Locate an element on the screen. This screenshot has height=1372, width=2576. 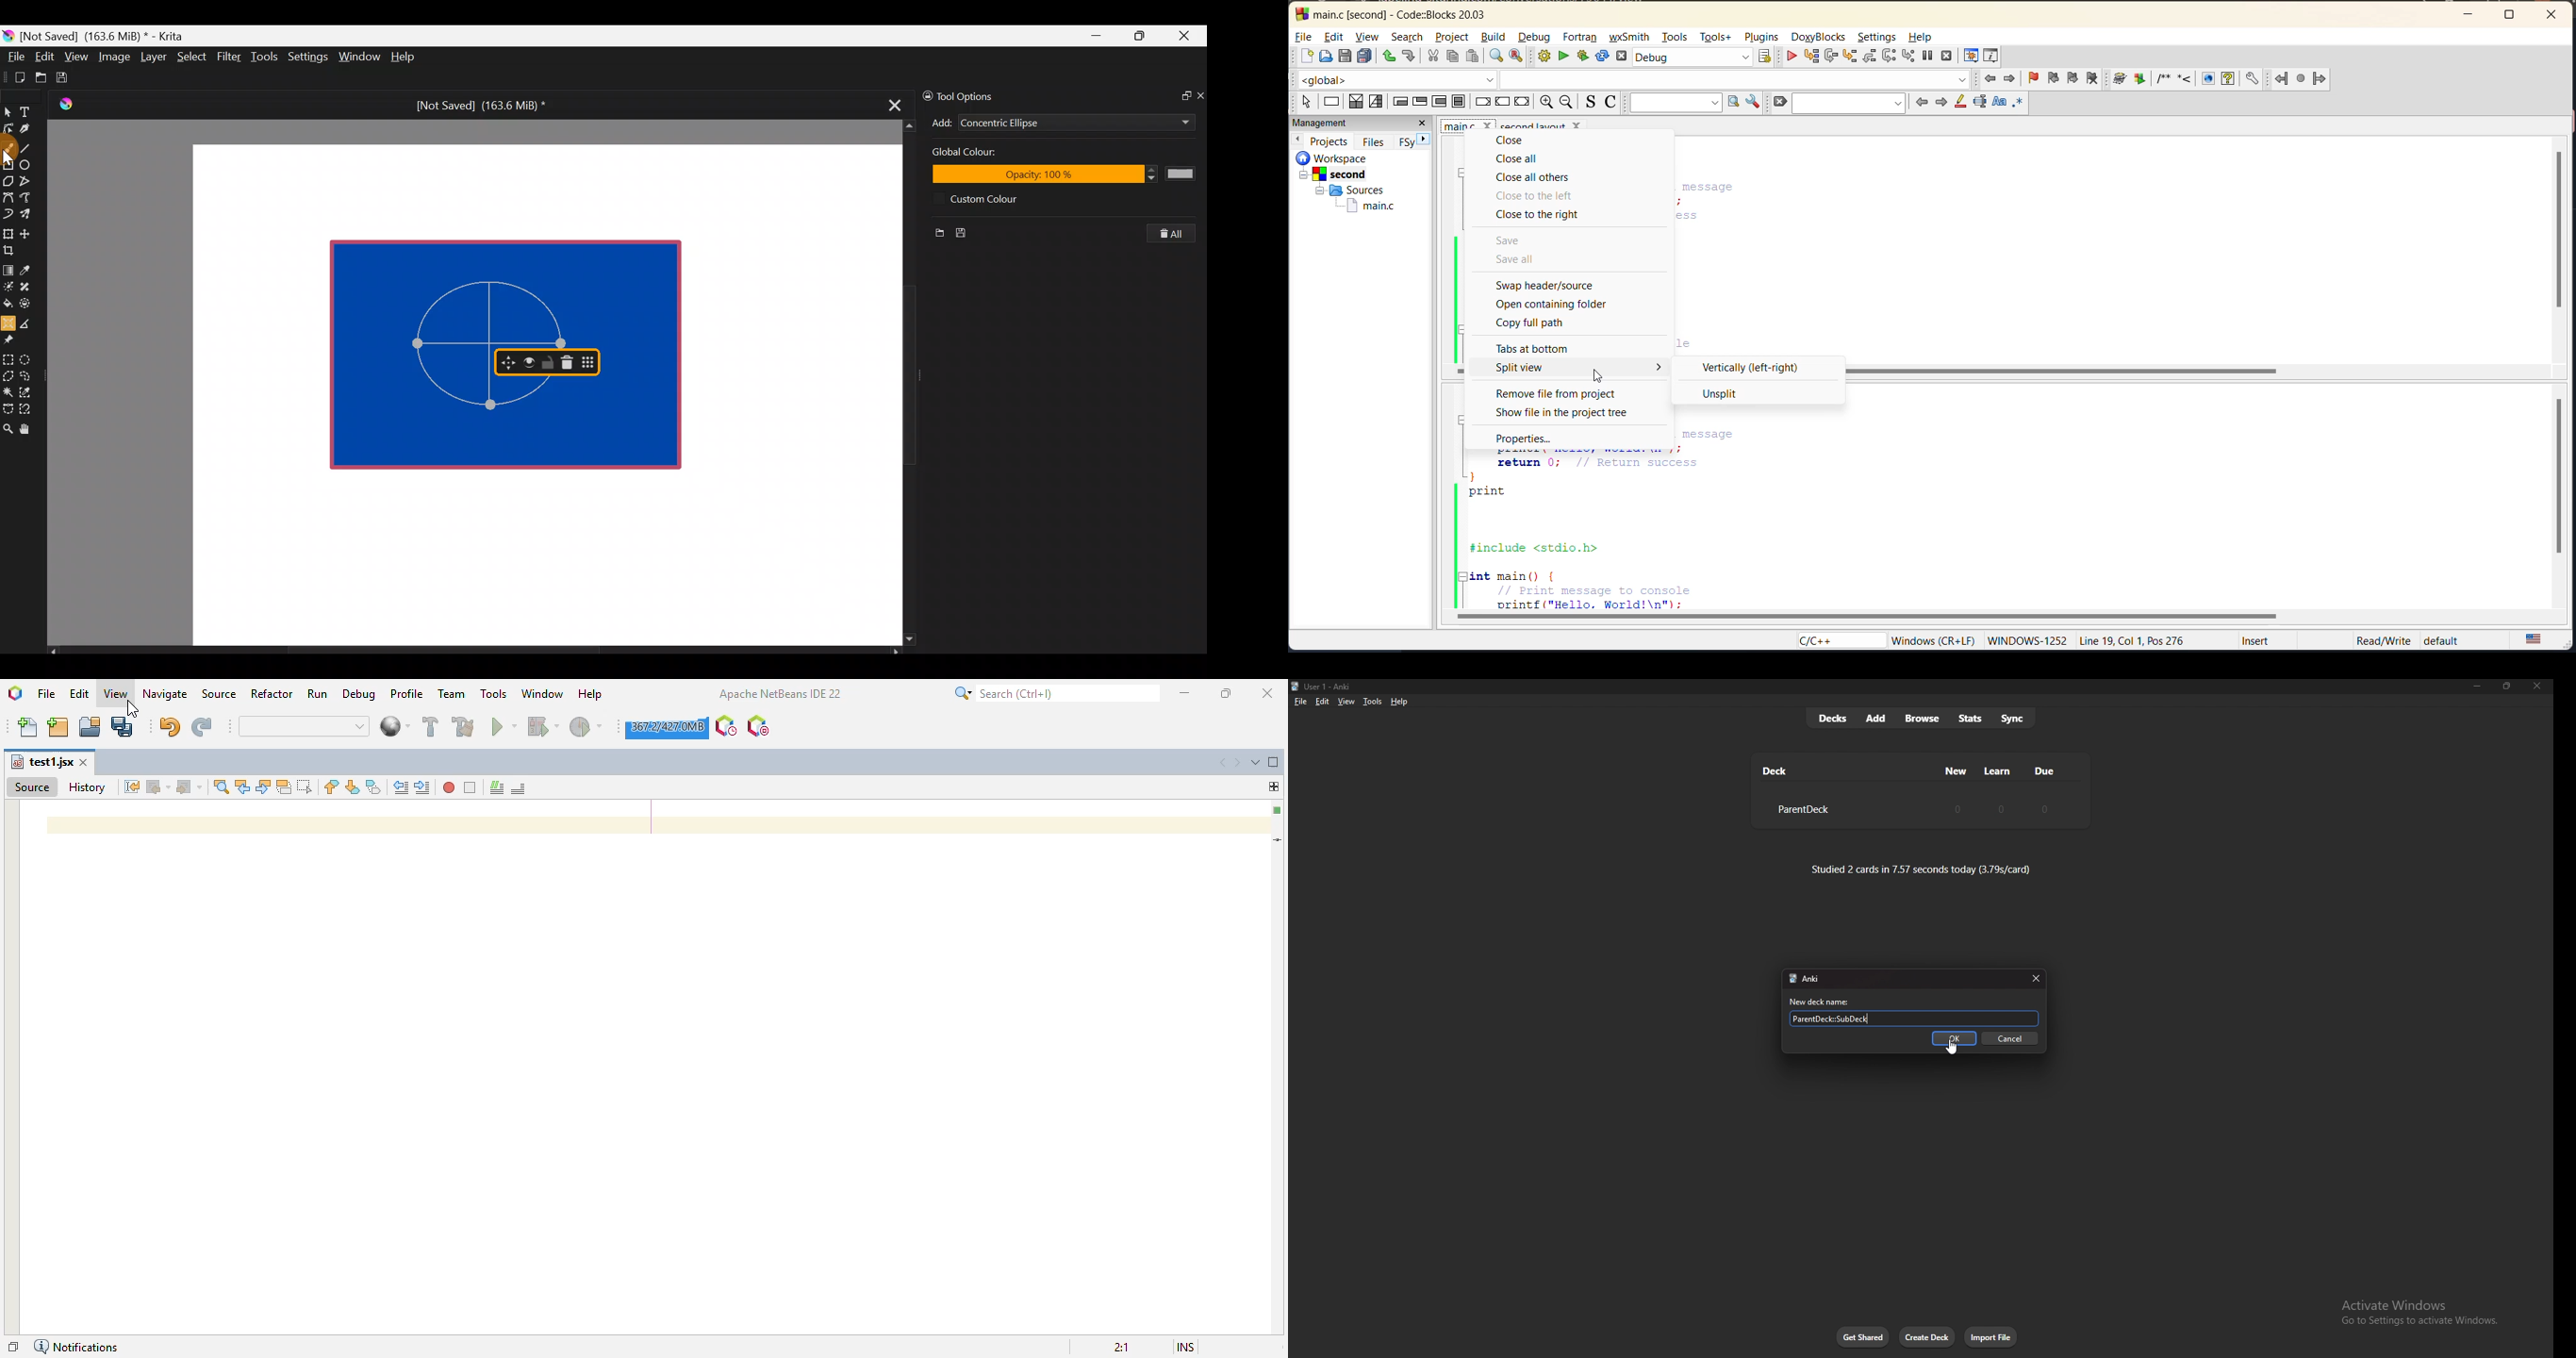
ParentDeck is located at coordinates (1801, 810).